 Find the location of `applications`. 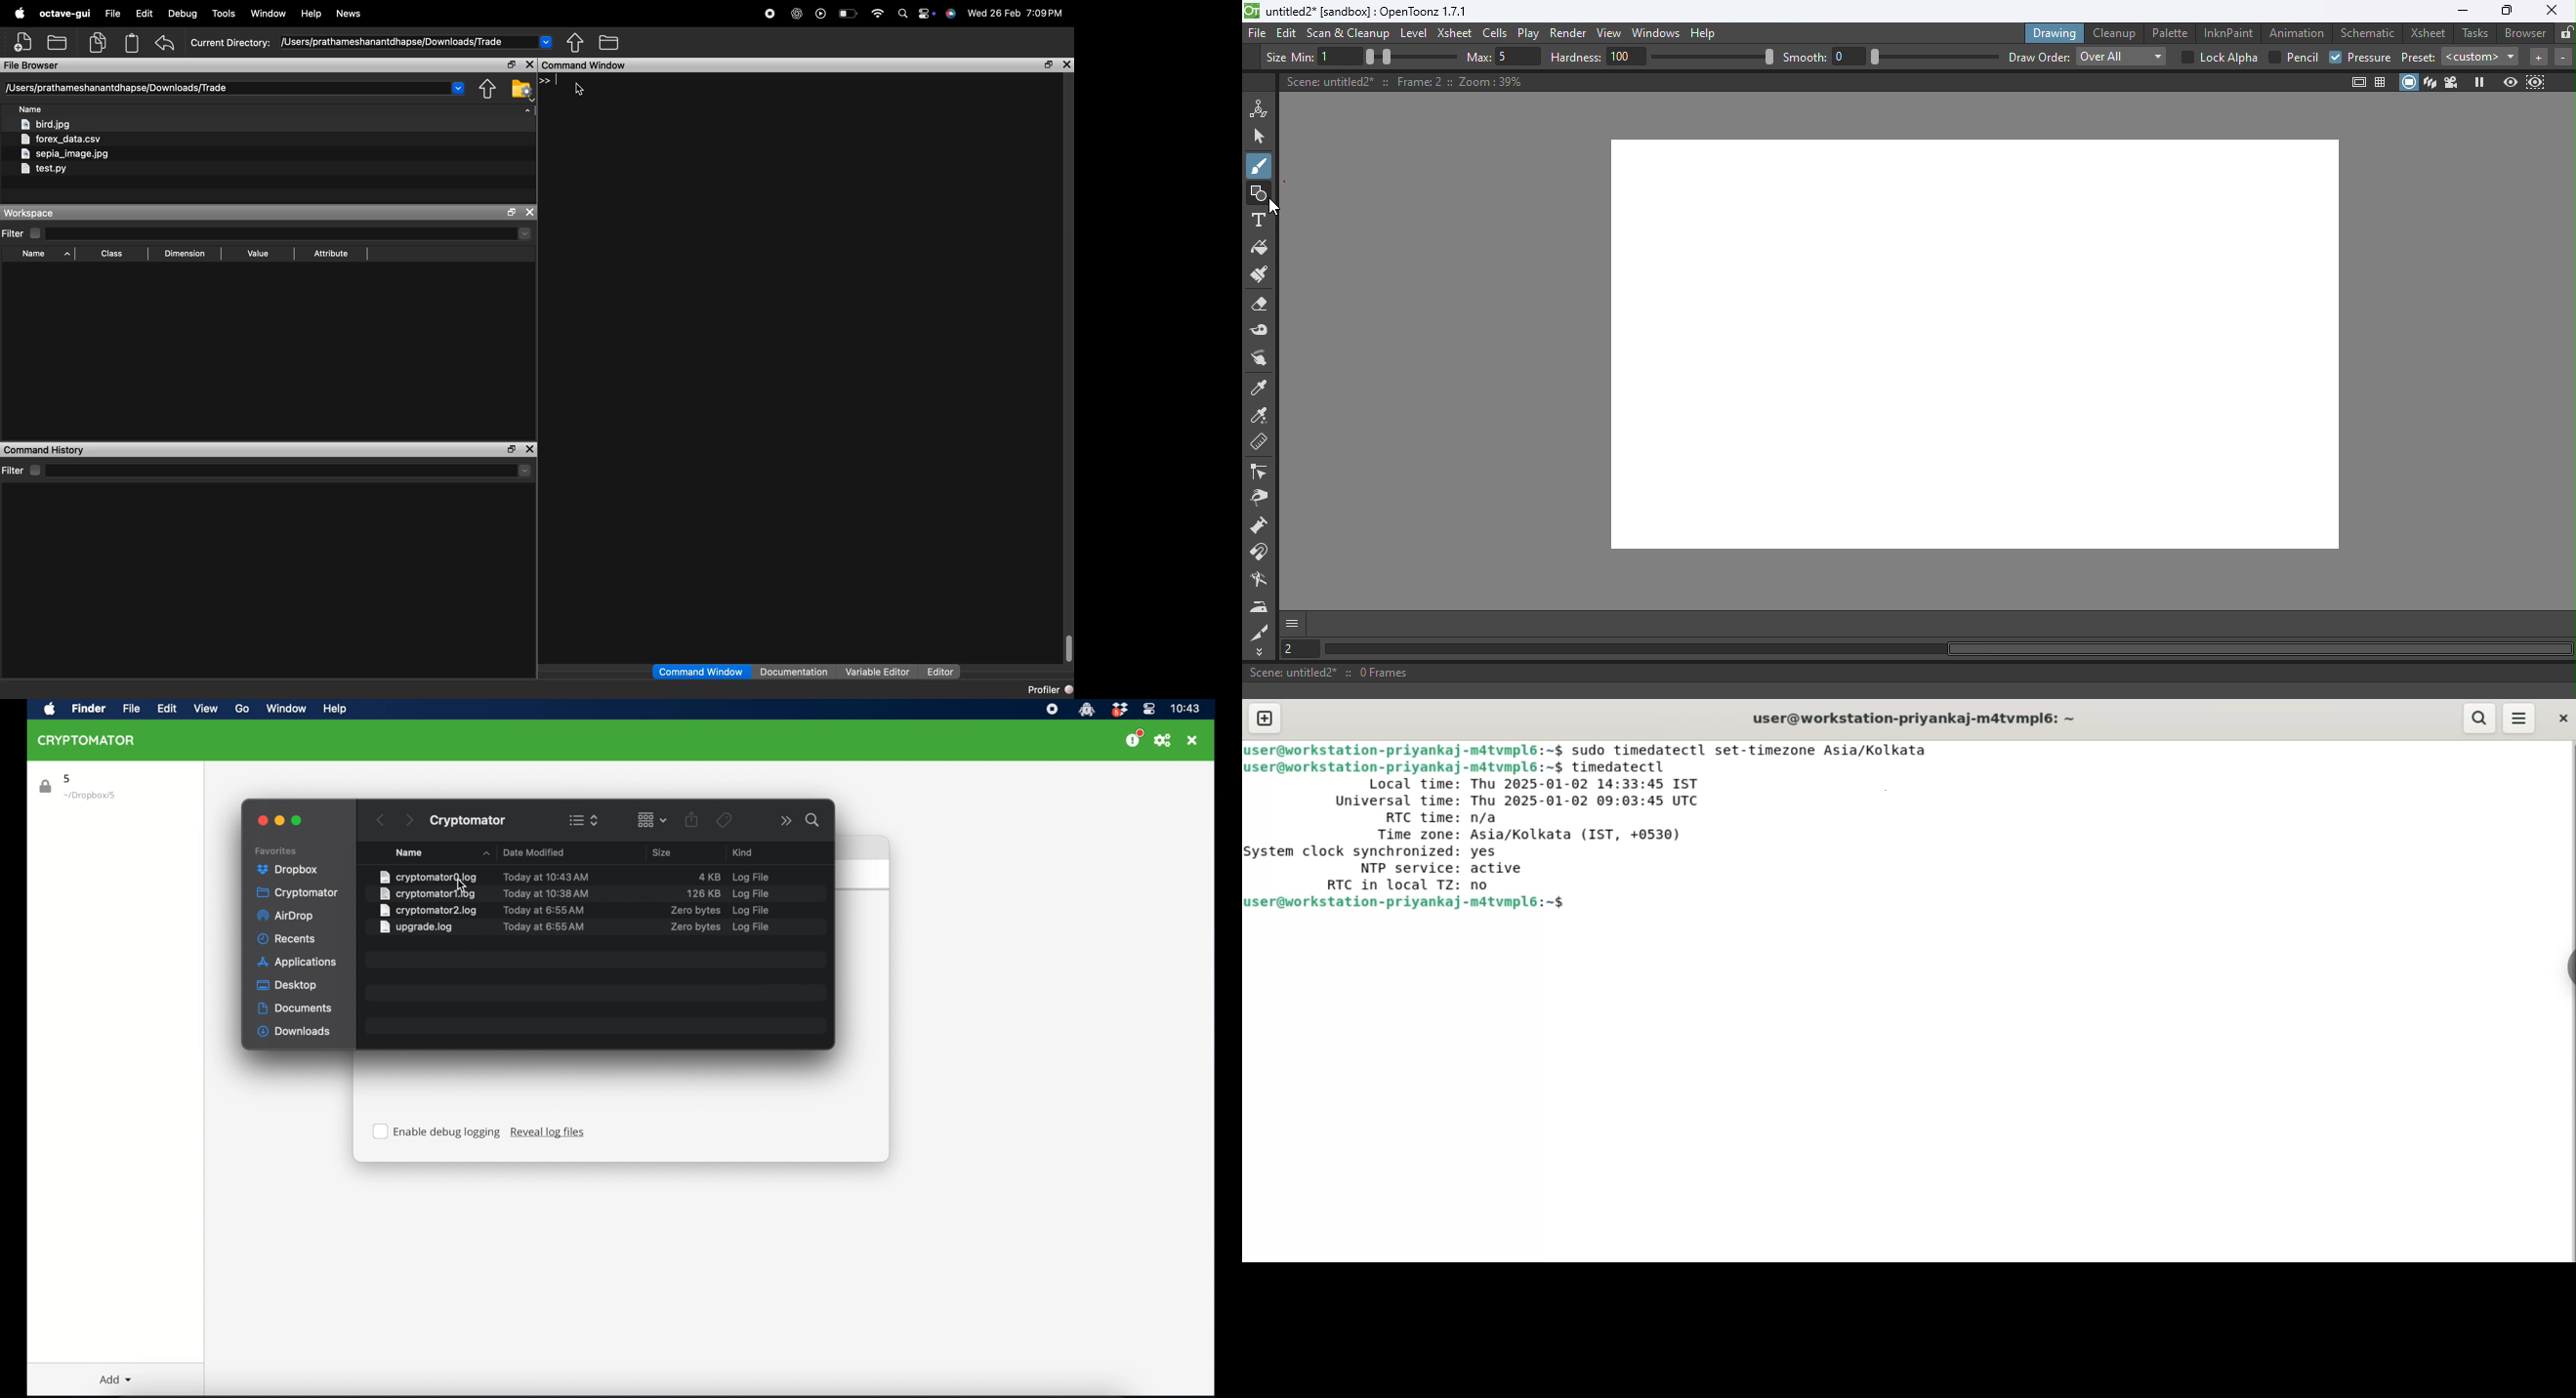

applications is located at coordinates (299, 962).